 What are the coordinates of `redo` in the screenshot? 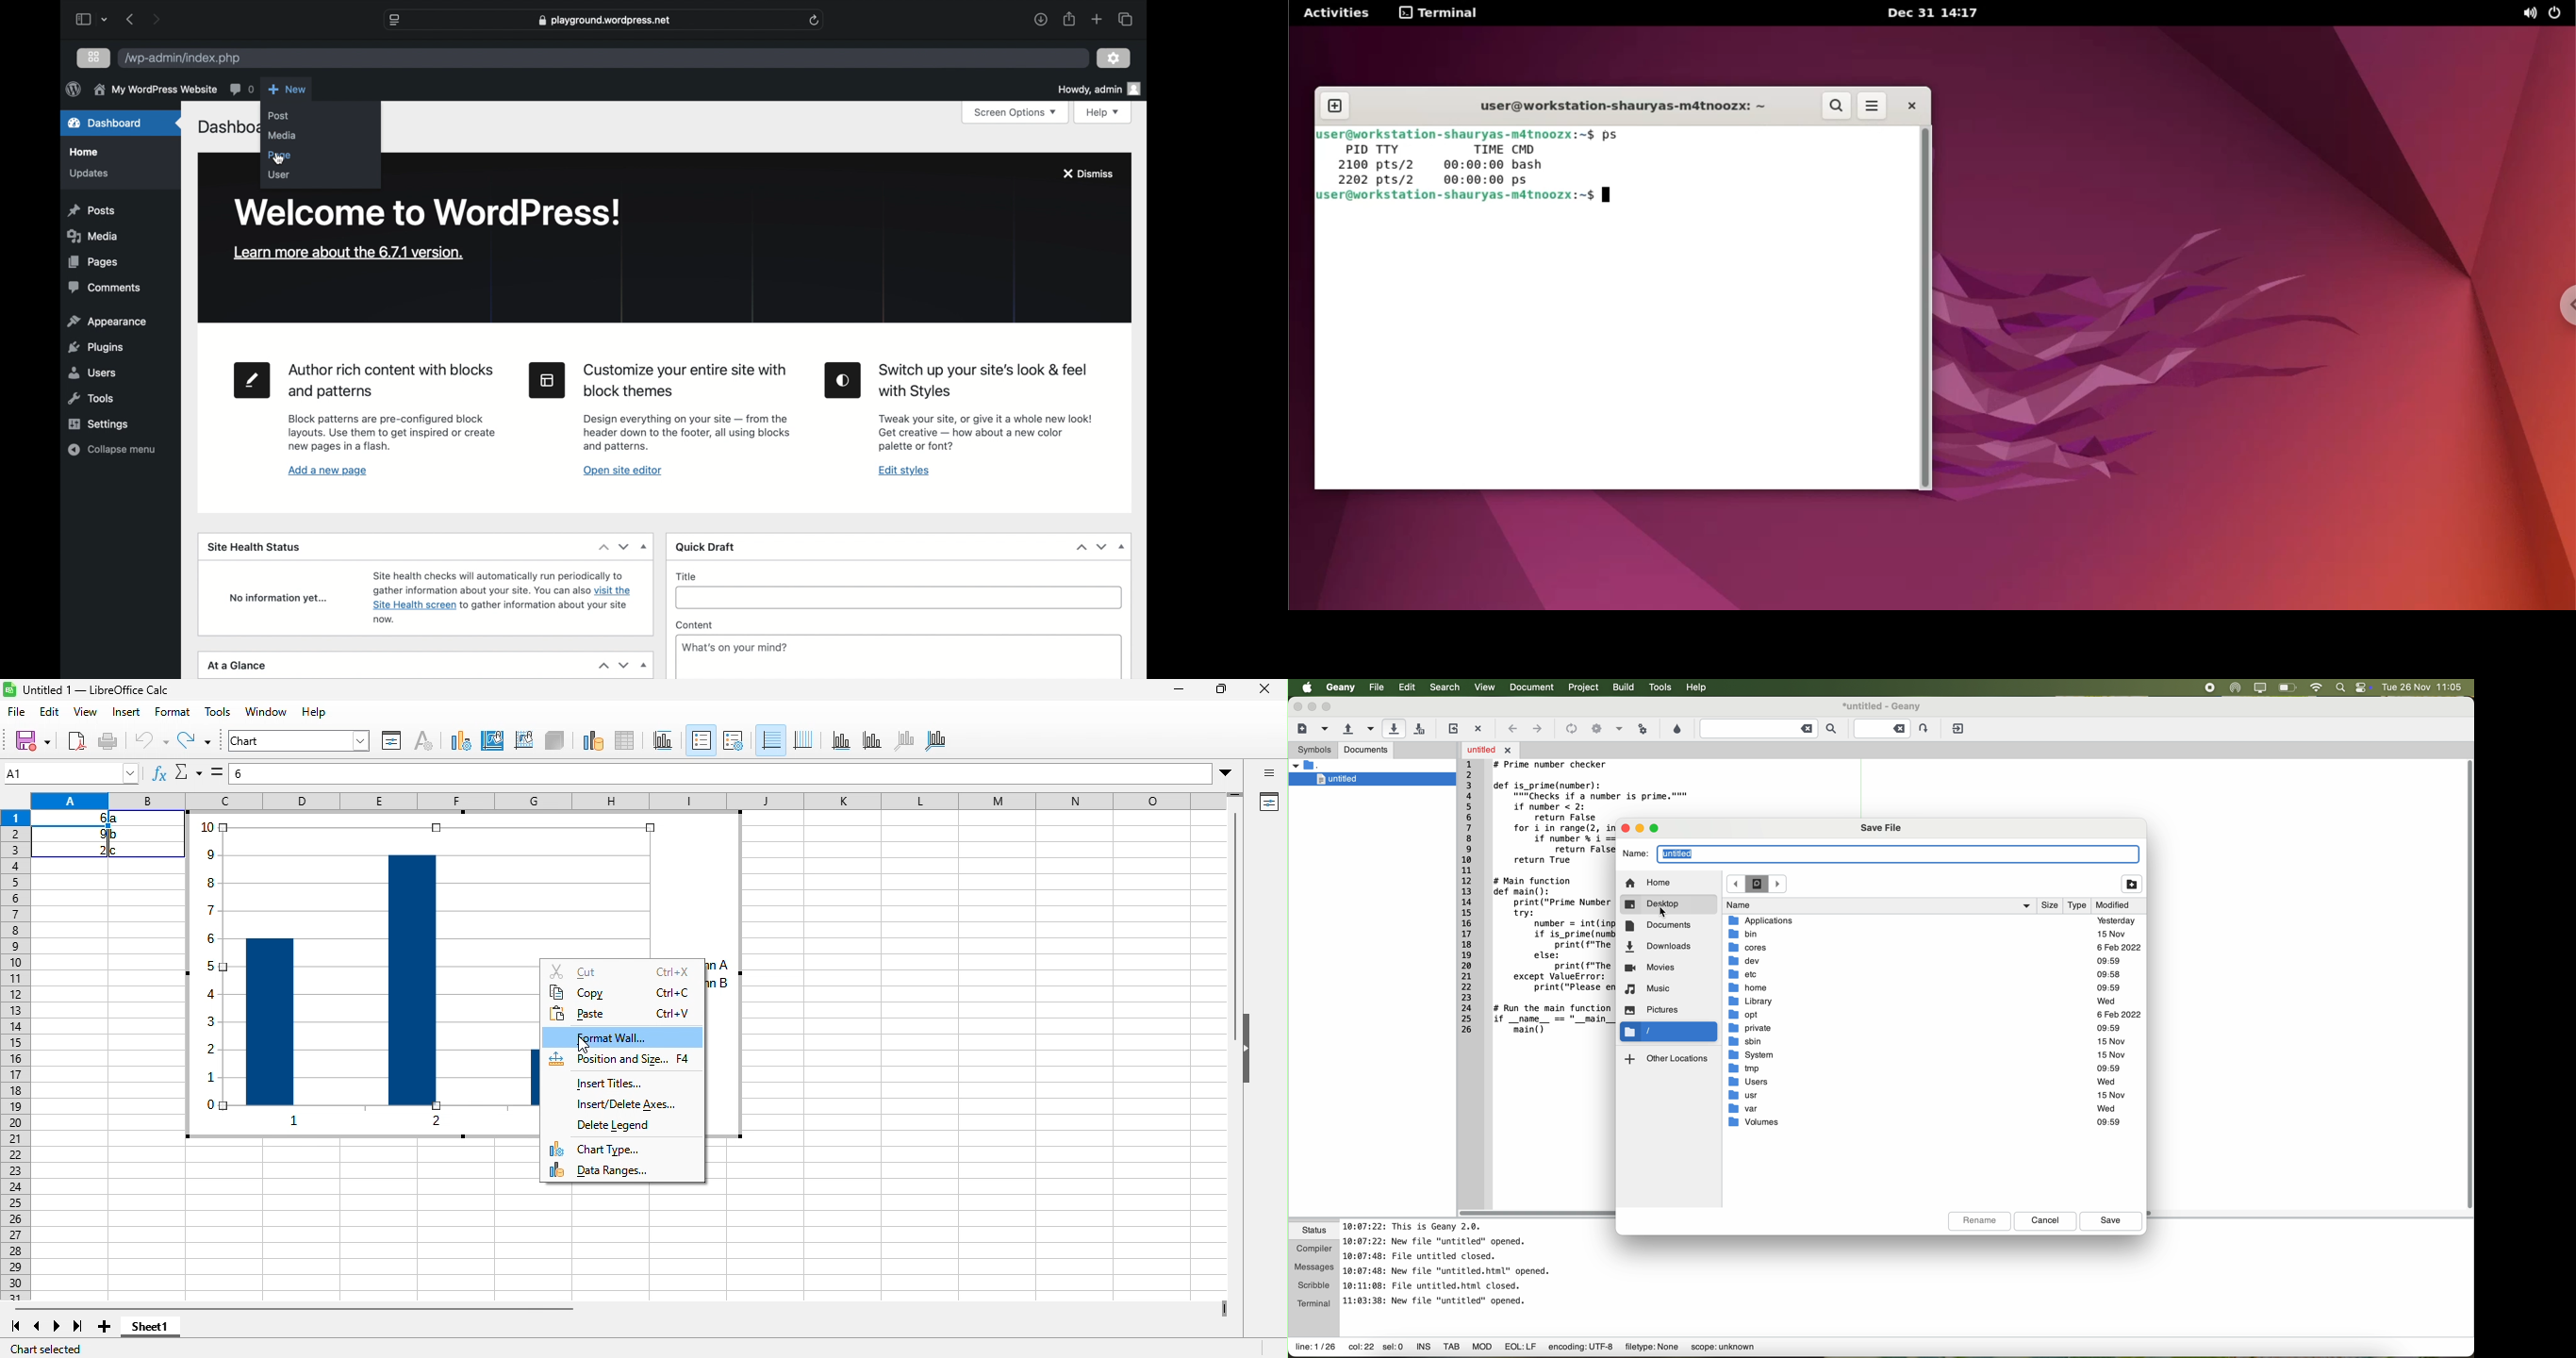 It's located at (193, 740).